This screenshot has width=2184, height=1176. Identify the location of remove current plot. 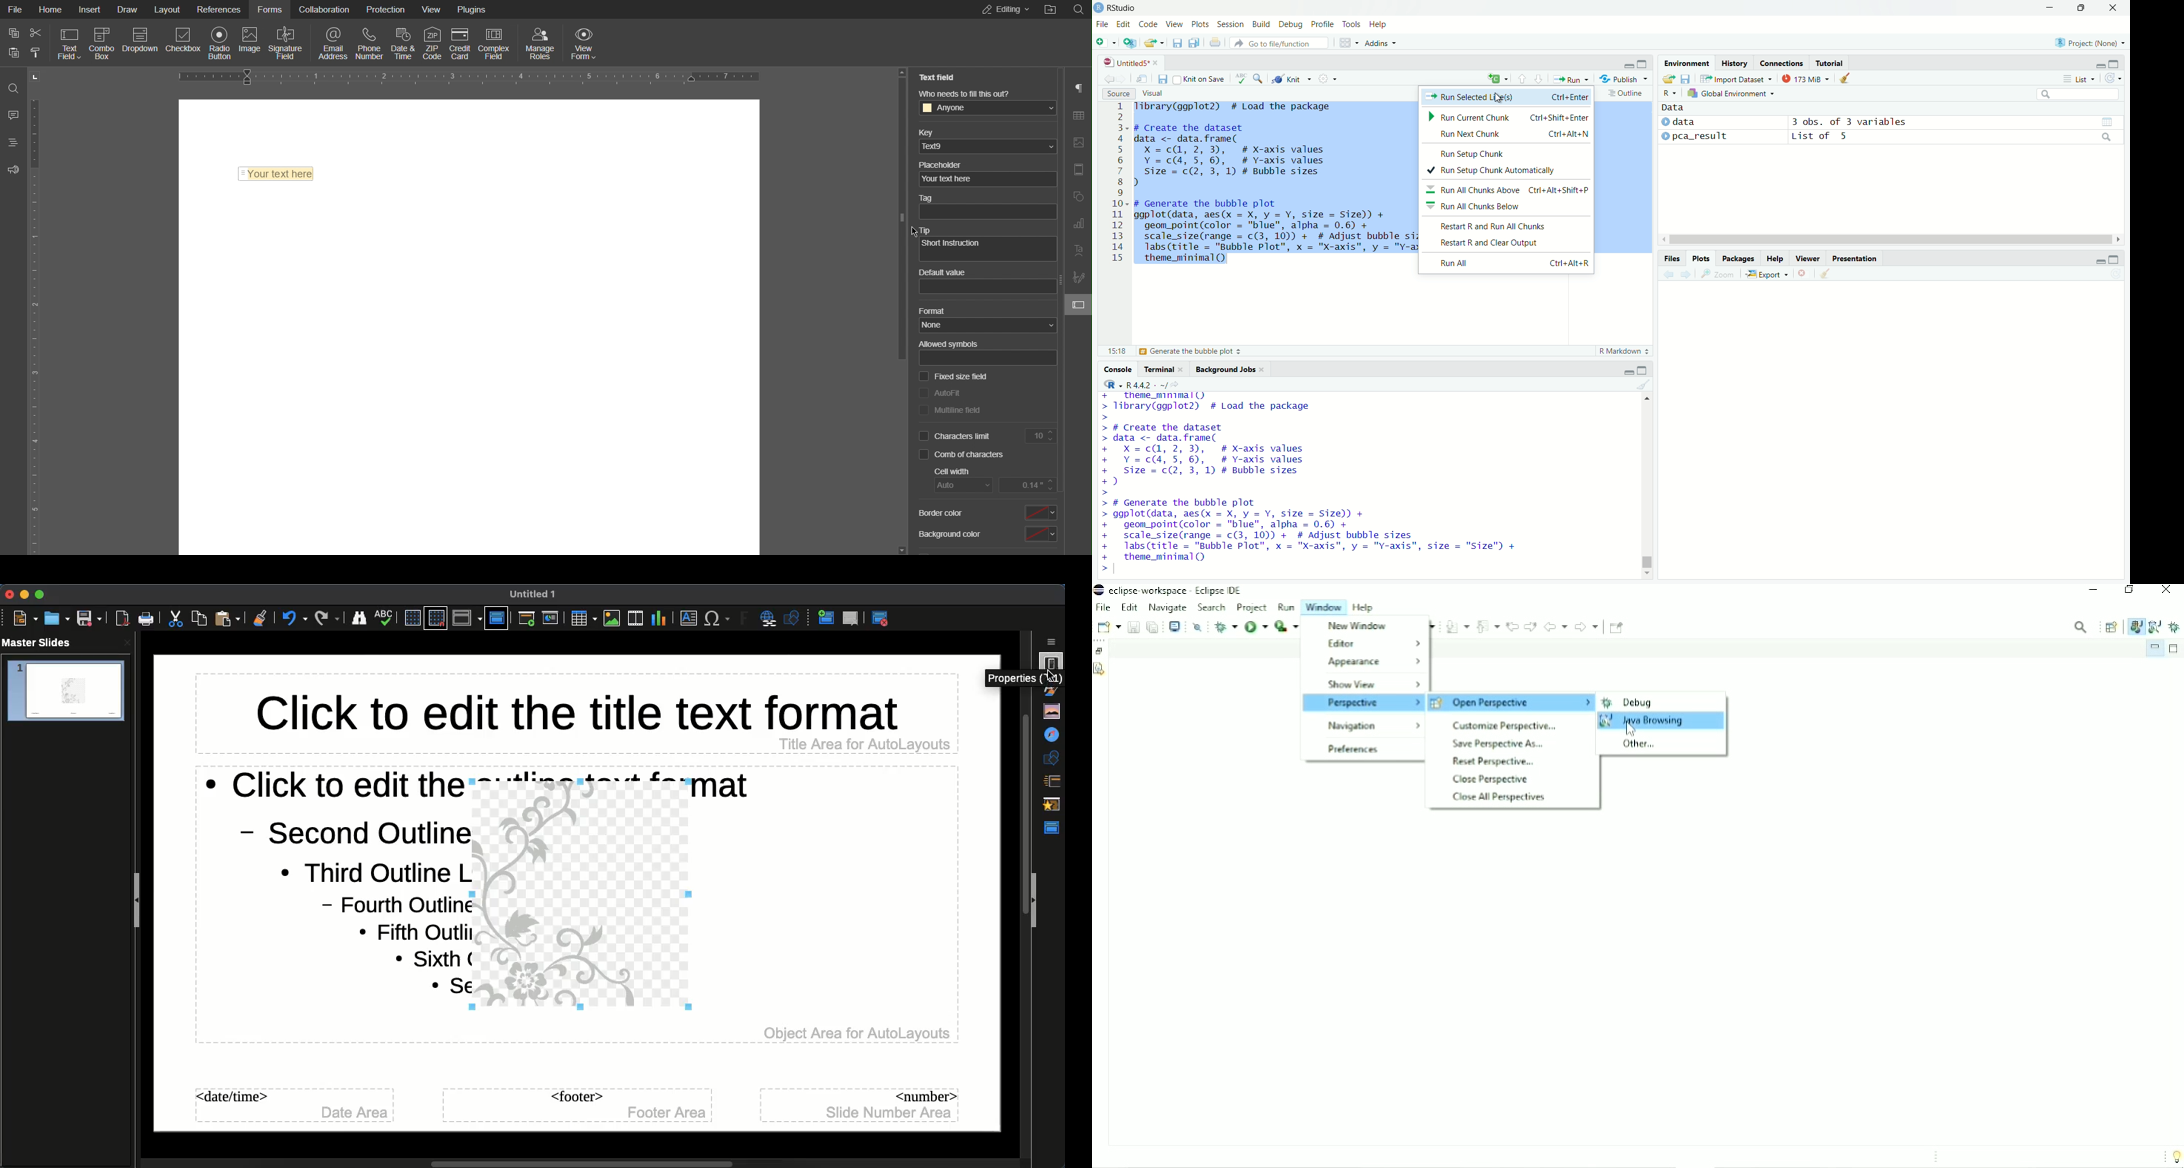
(1804, 274).